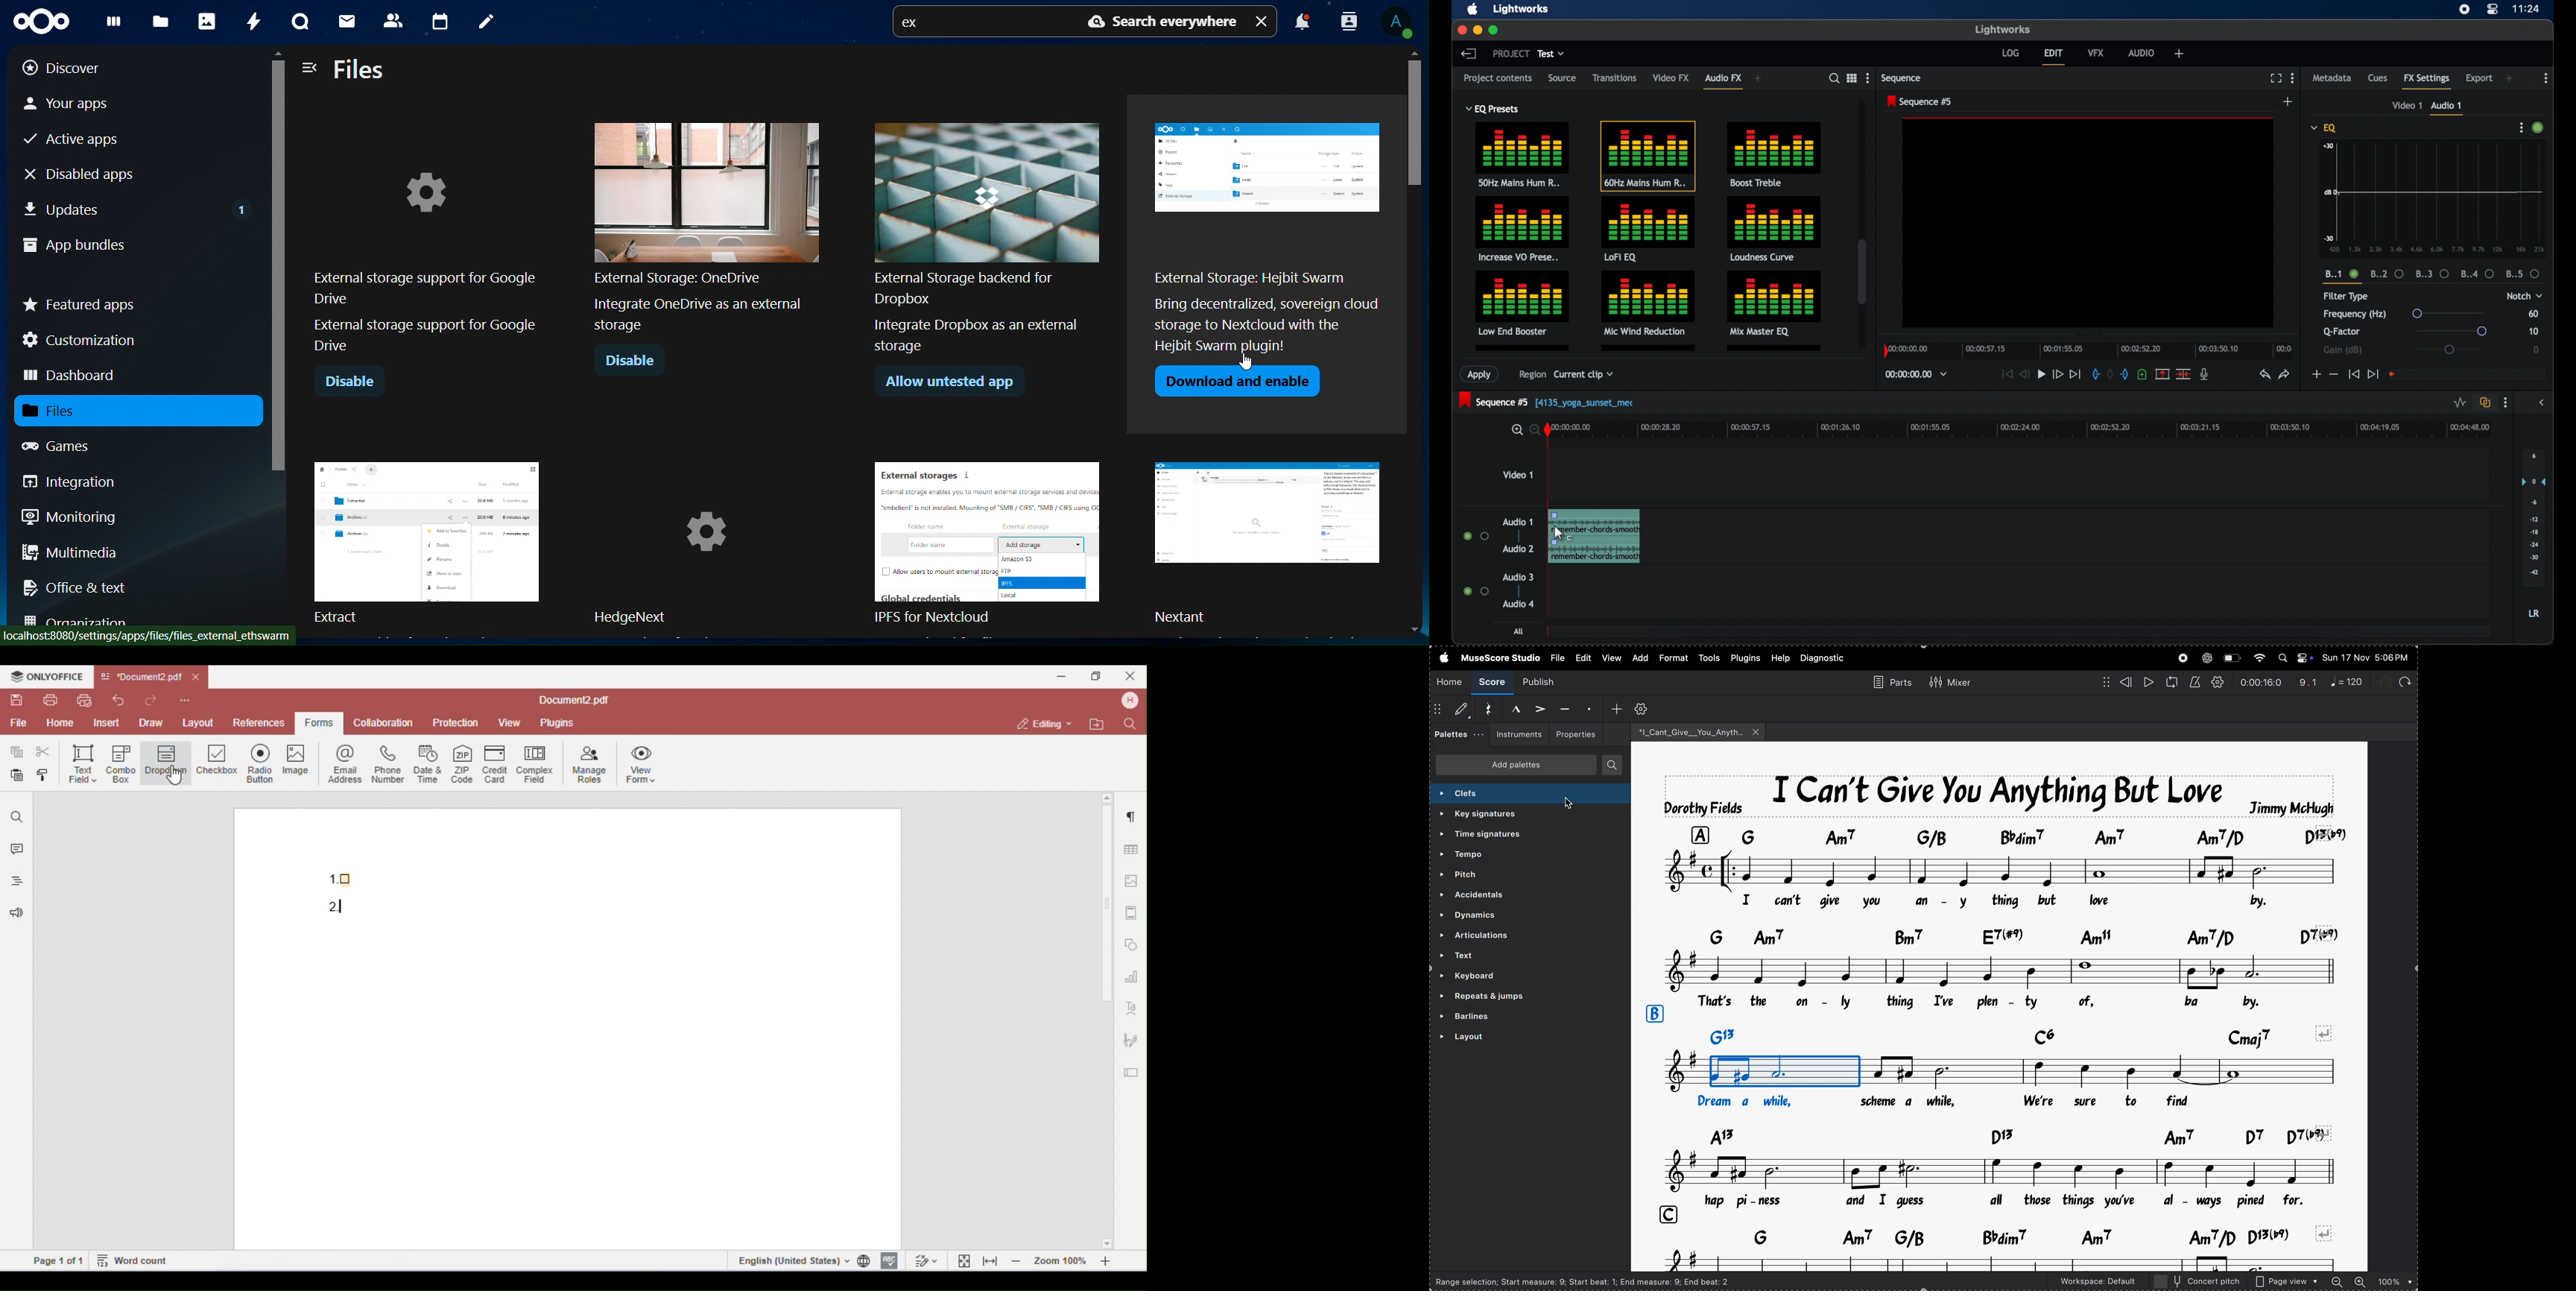 This screenshot has height=1316, width=2576. What do you see at coordinates (2450, 331) in the screenshot?
I see `slider` at bounding box center [2450, 331].